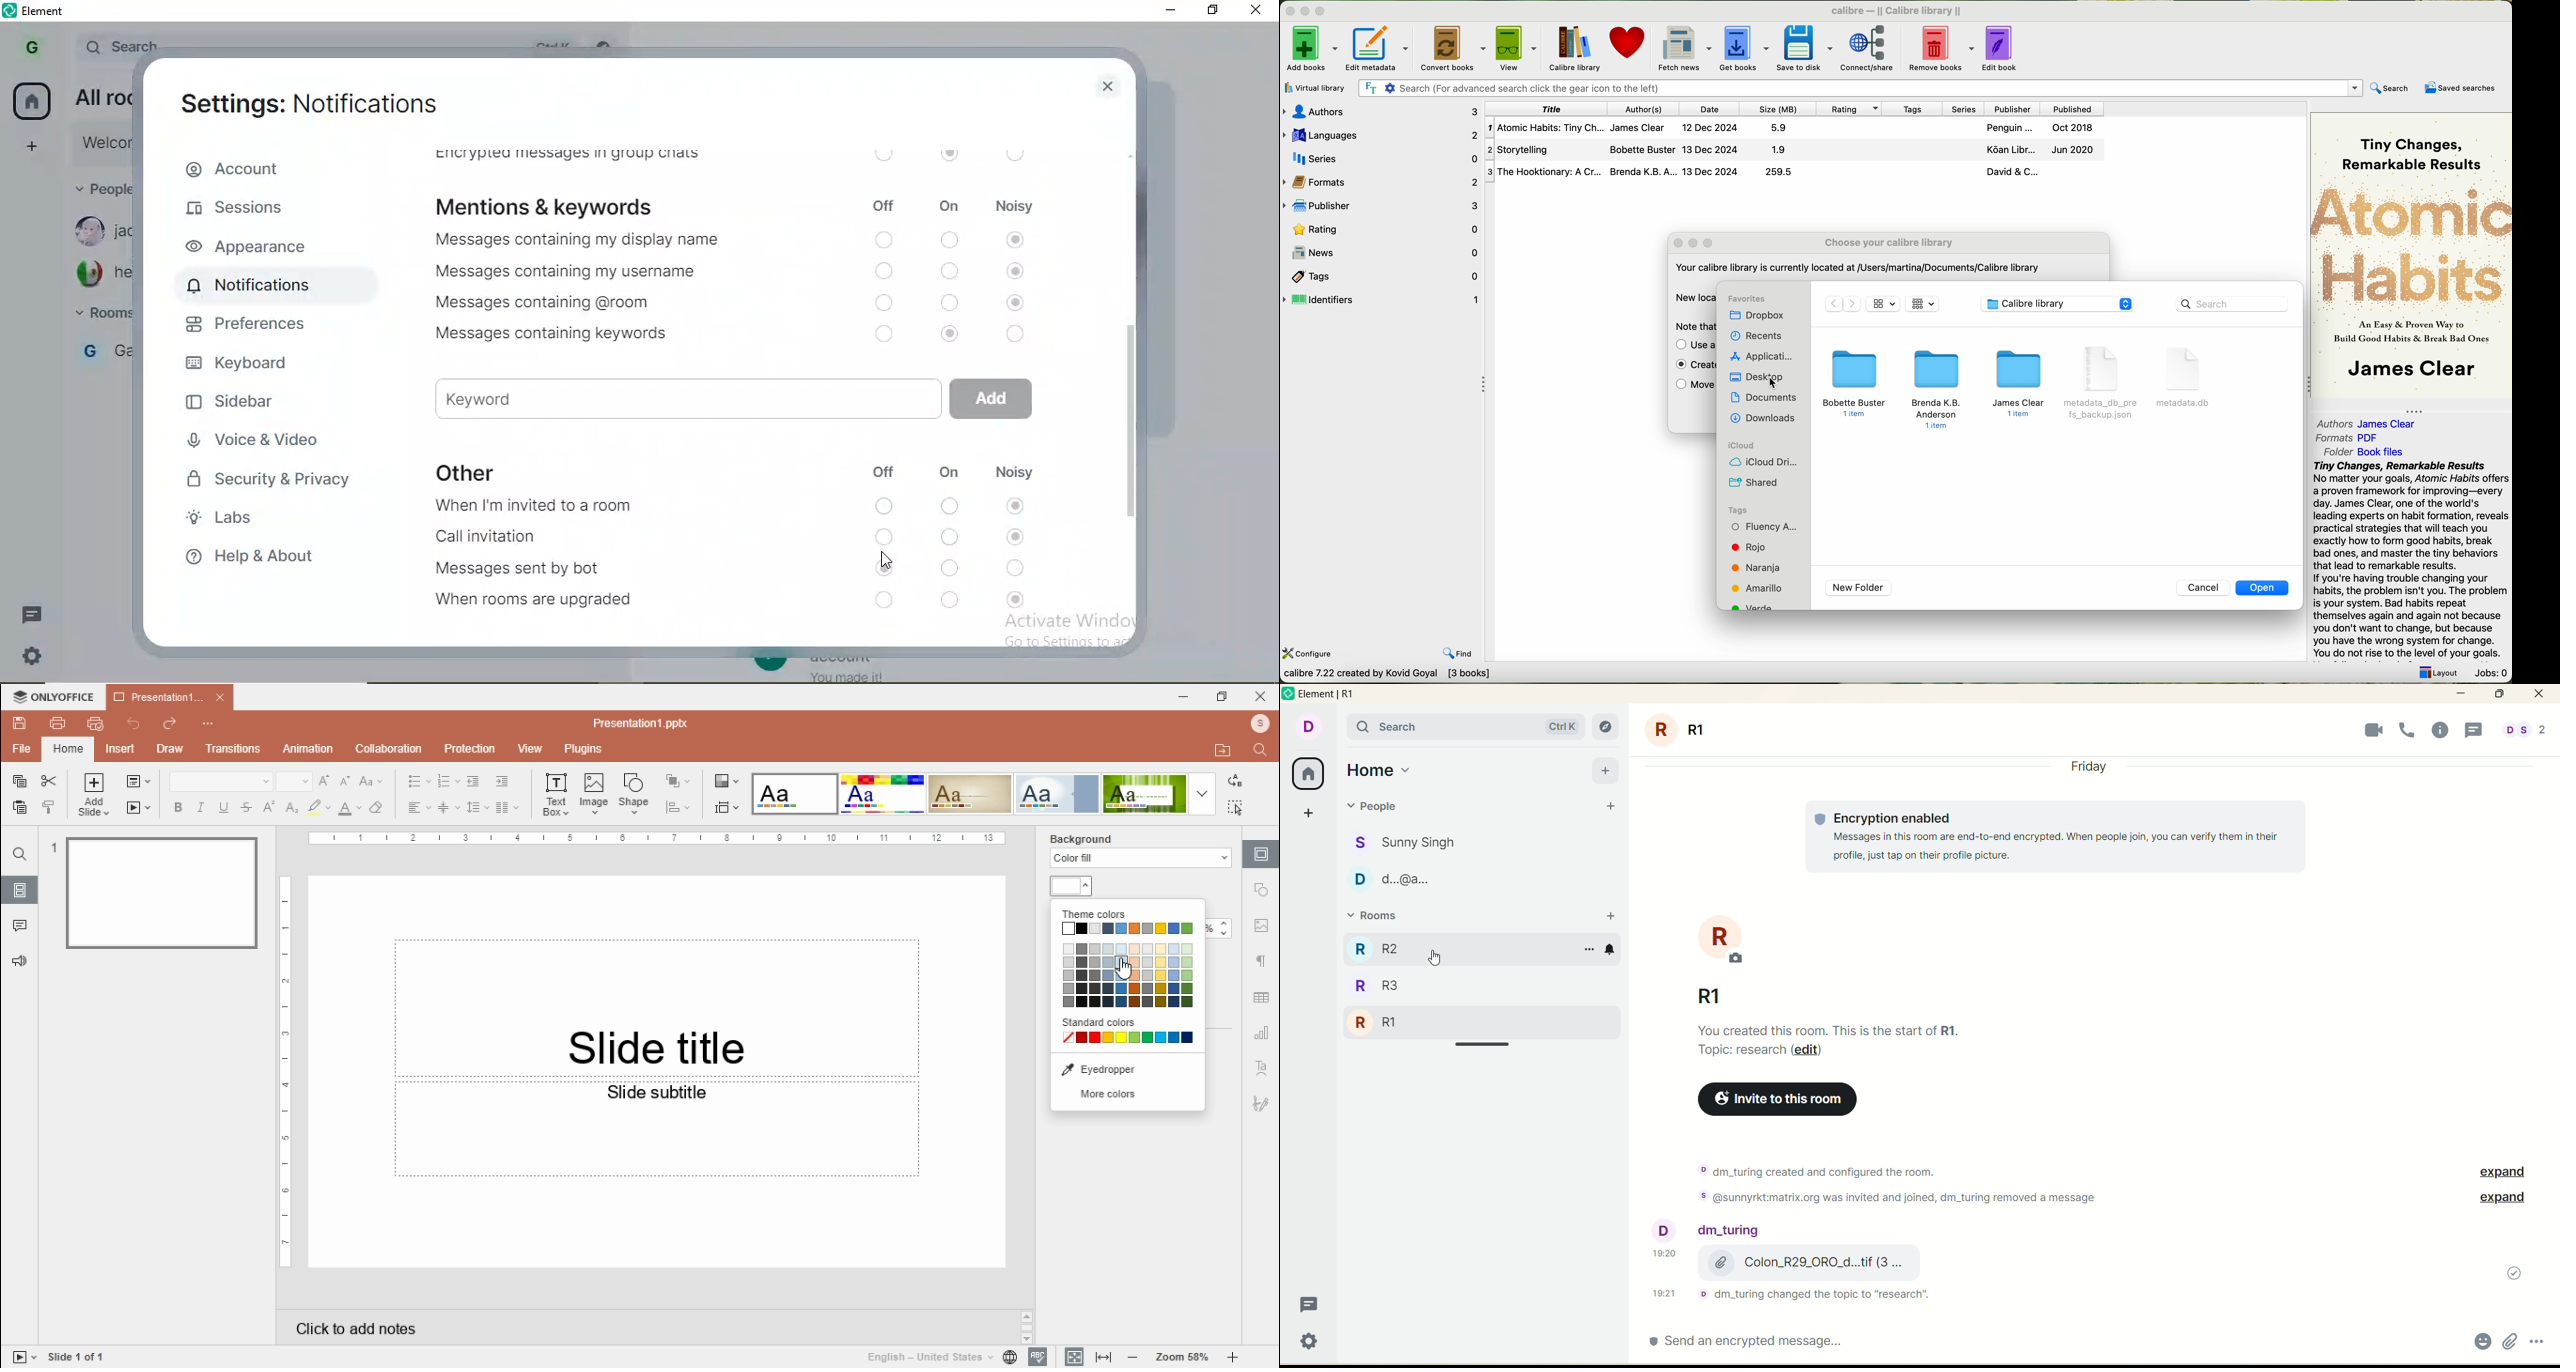 This screenshot has width=2576, height=1372. I want to click on series, so click(1961, 108).